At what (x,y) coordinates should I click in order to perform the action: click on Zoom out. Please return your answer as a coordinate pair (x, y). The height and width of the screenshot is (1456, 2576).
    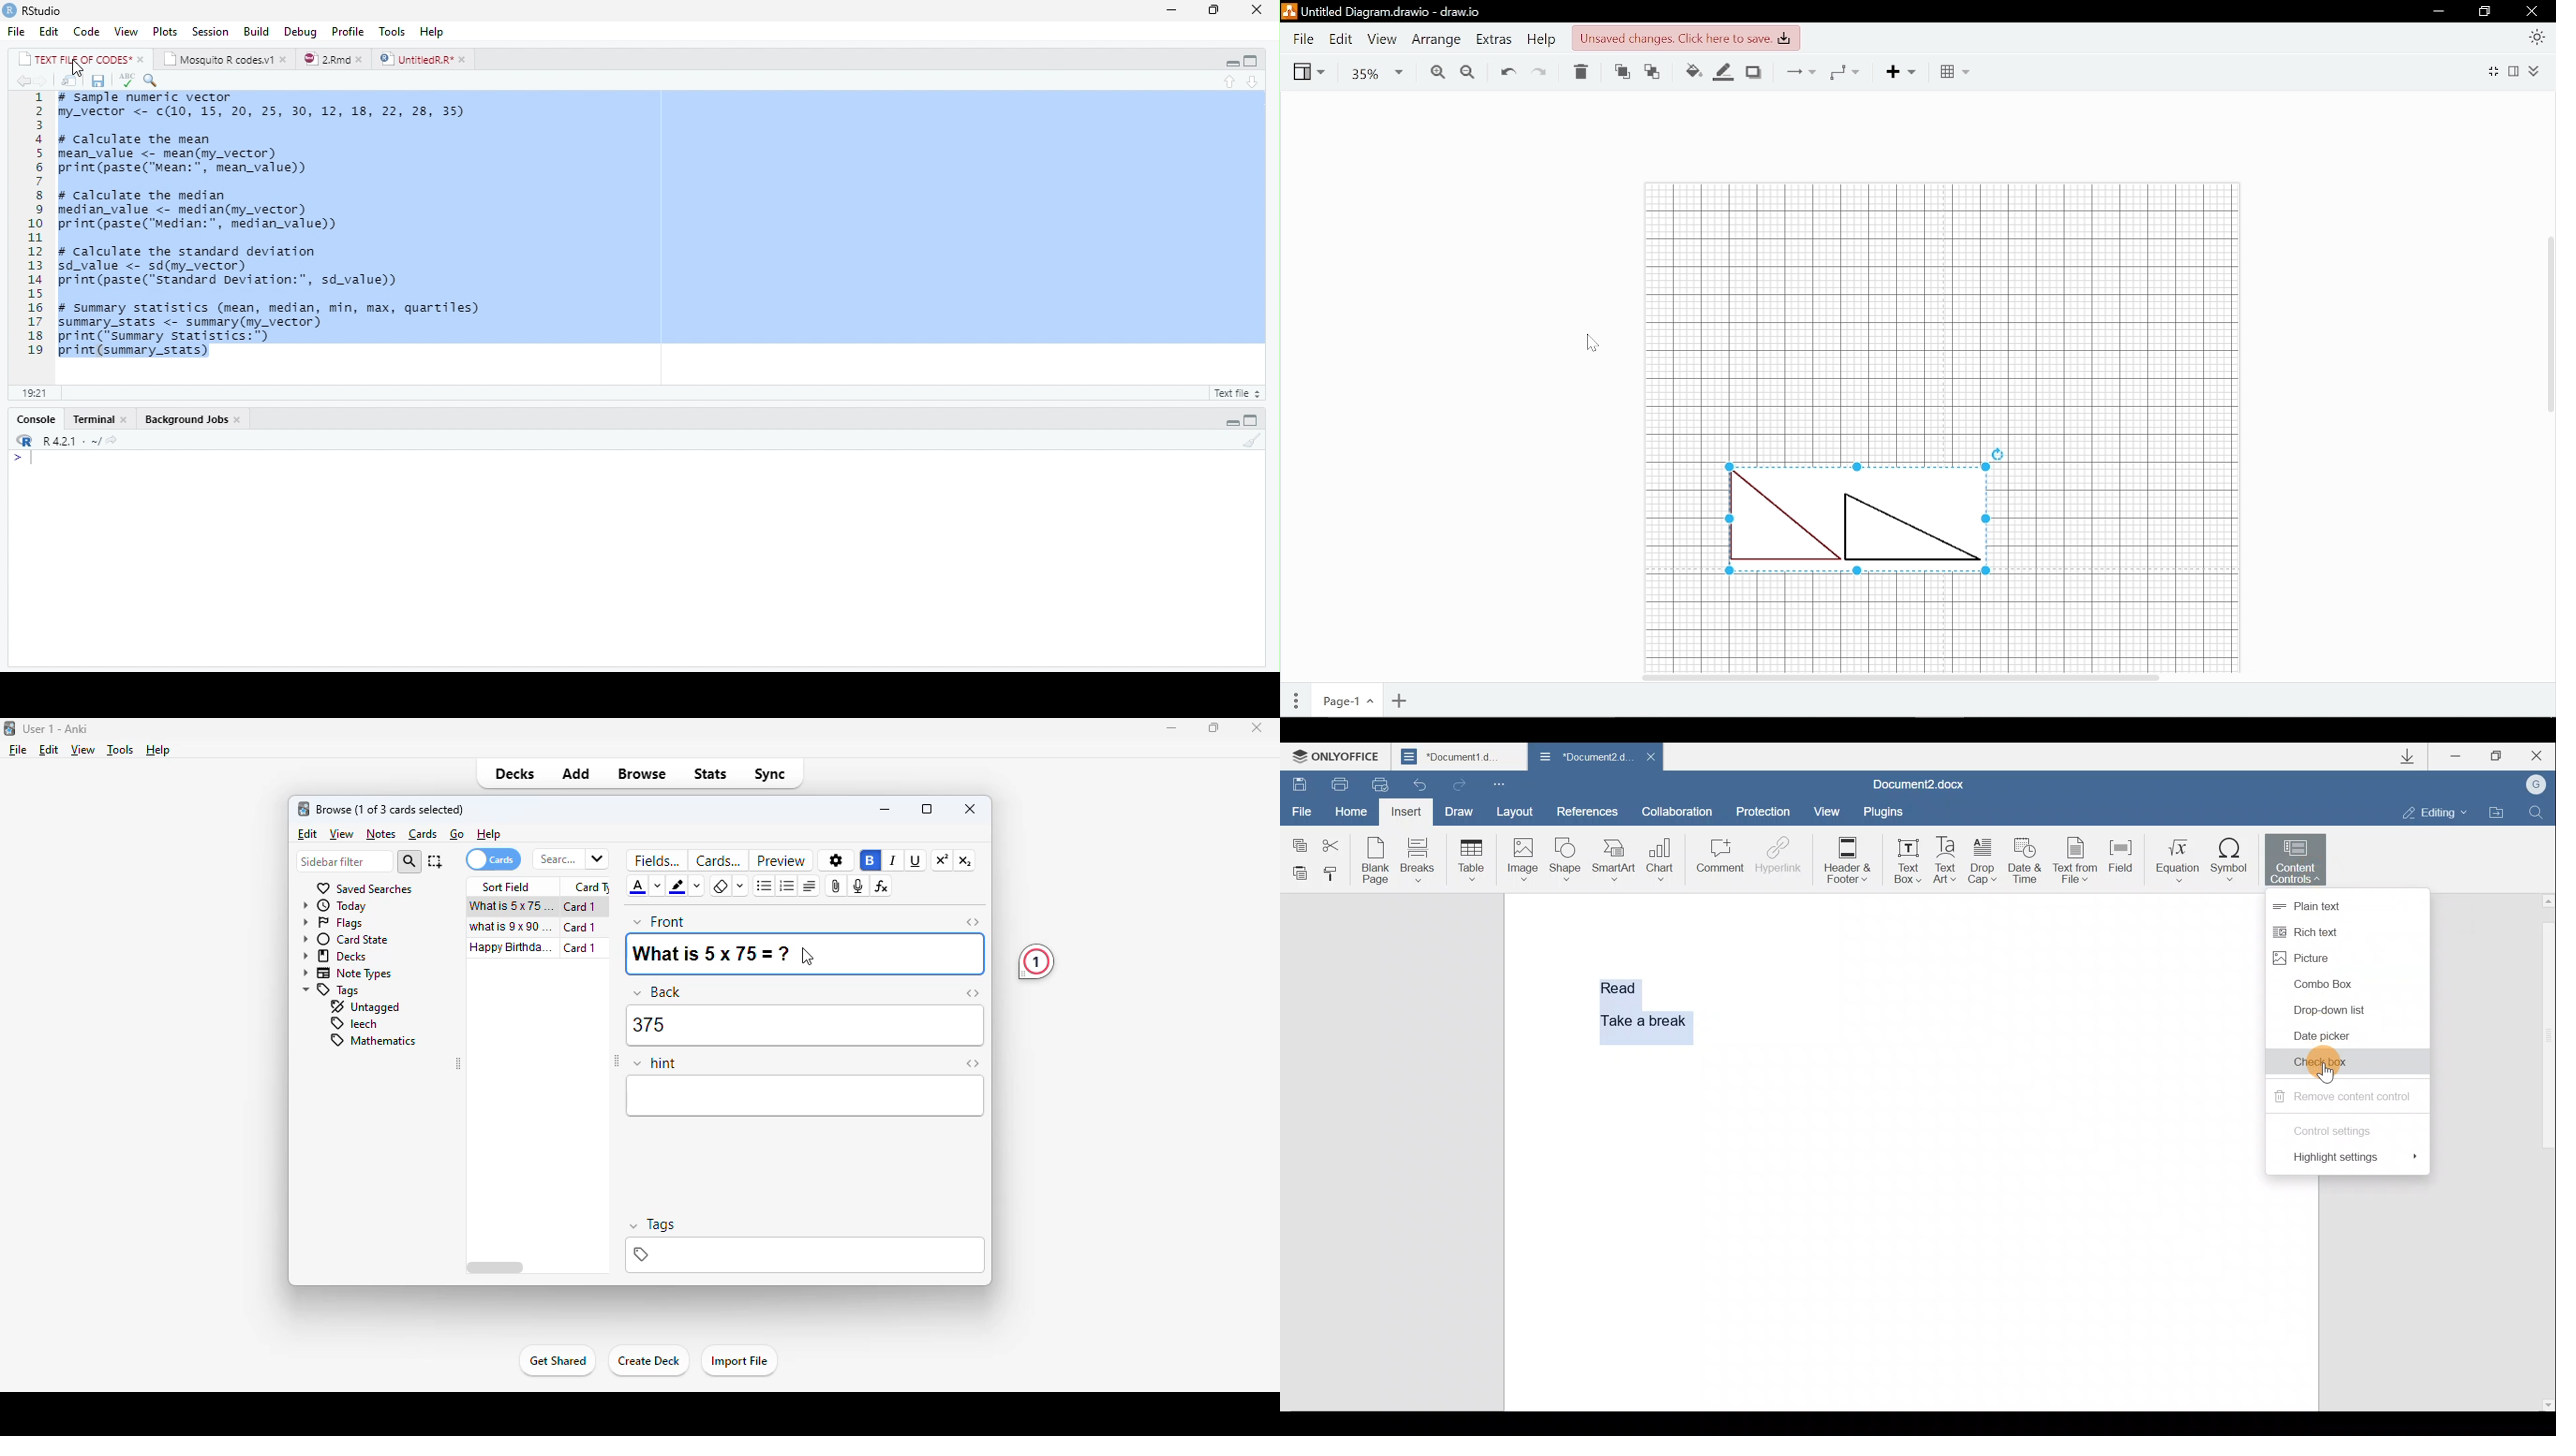
    Looking at the image, I should click on (1467, 74).